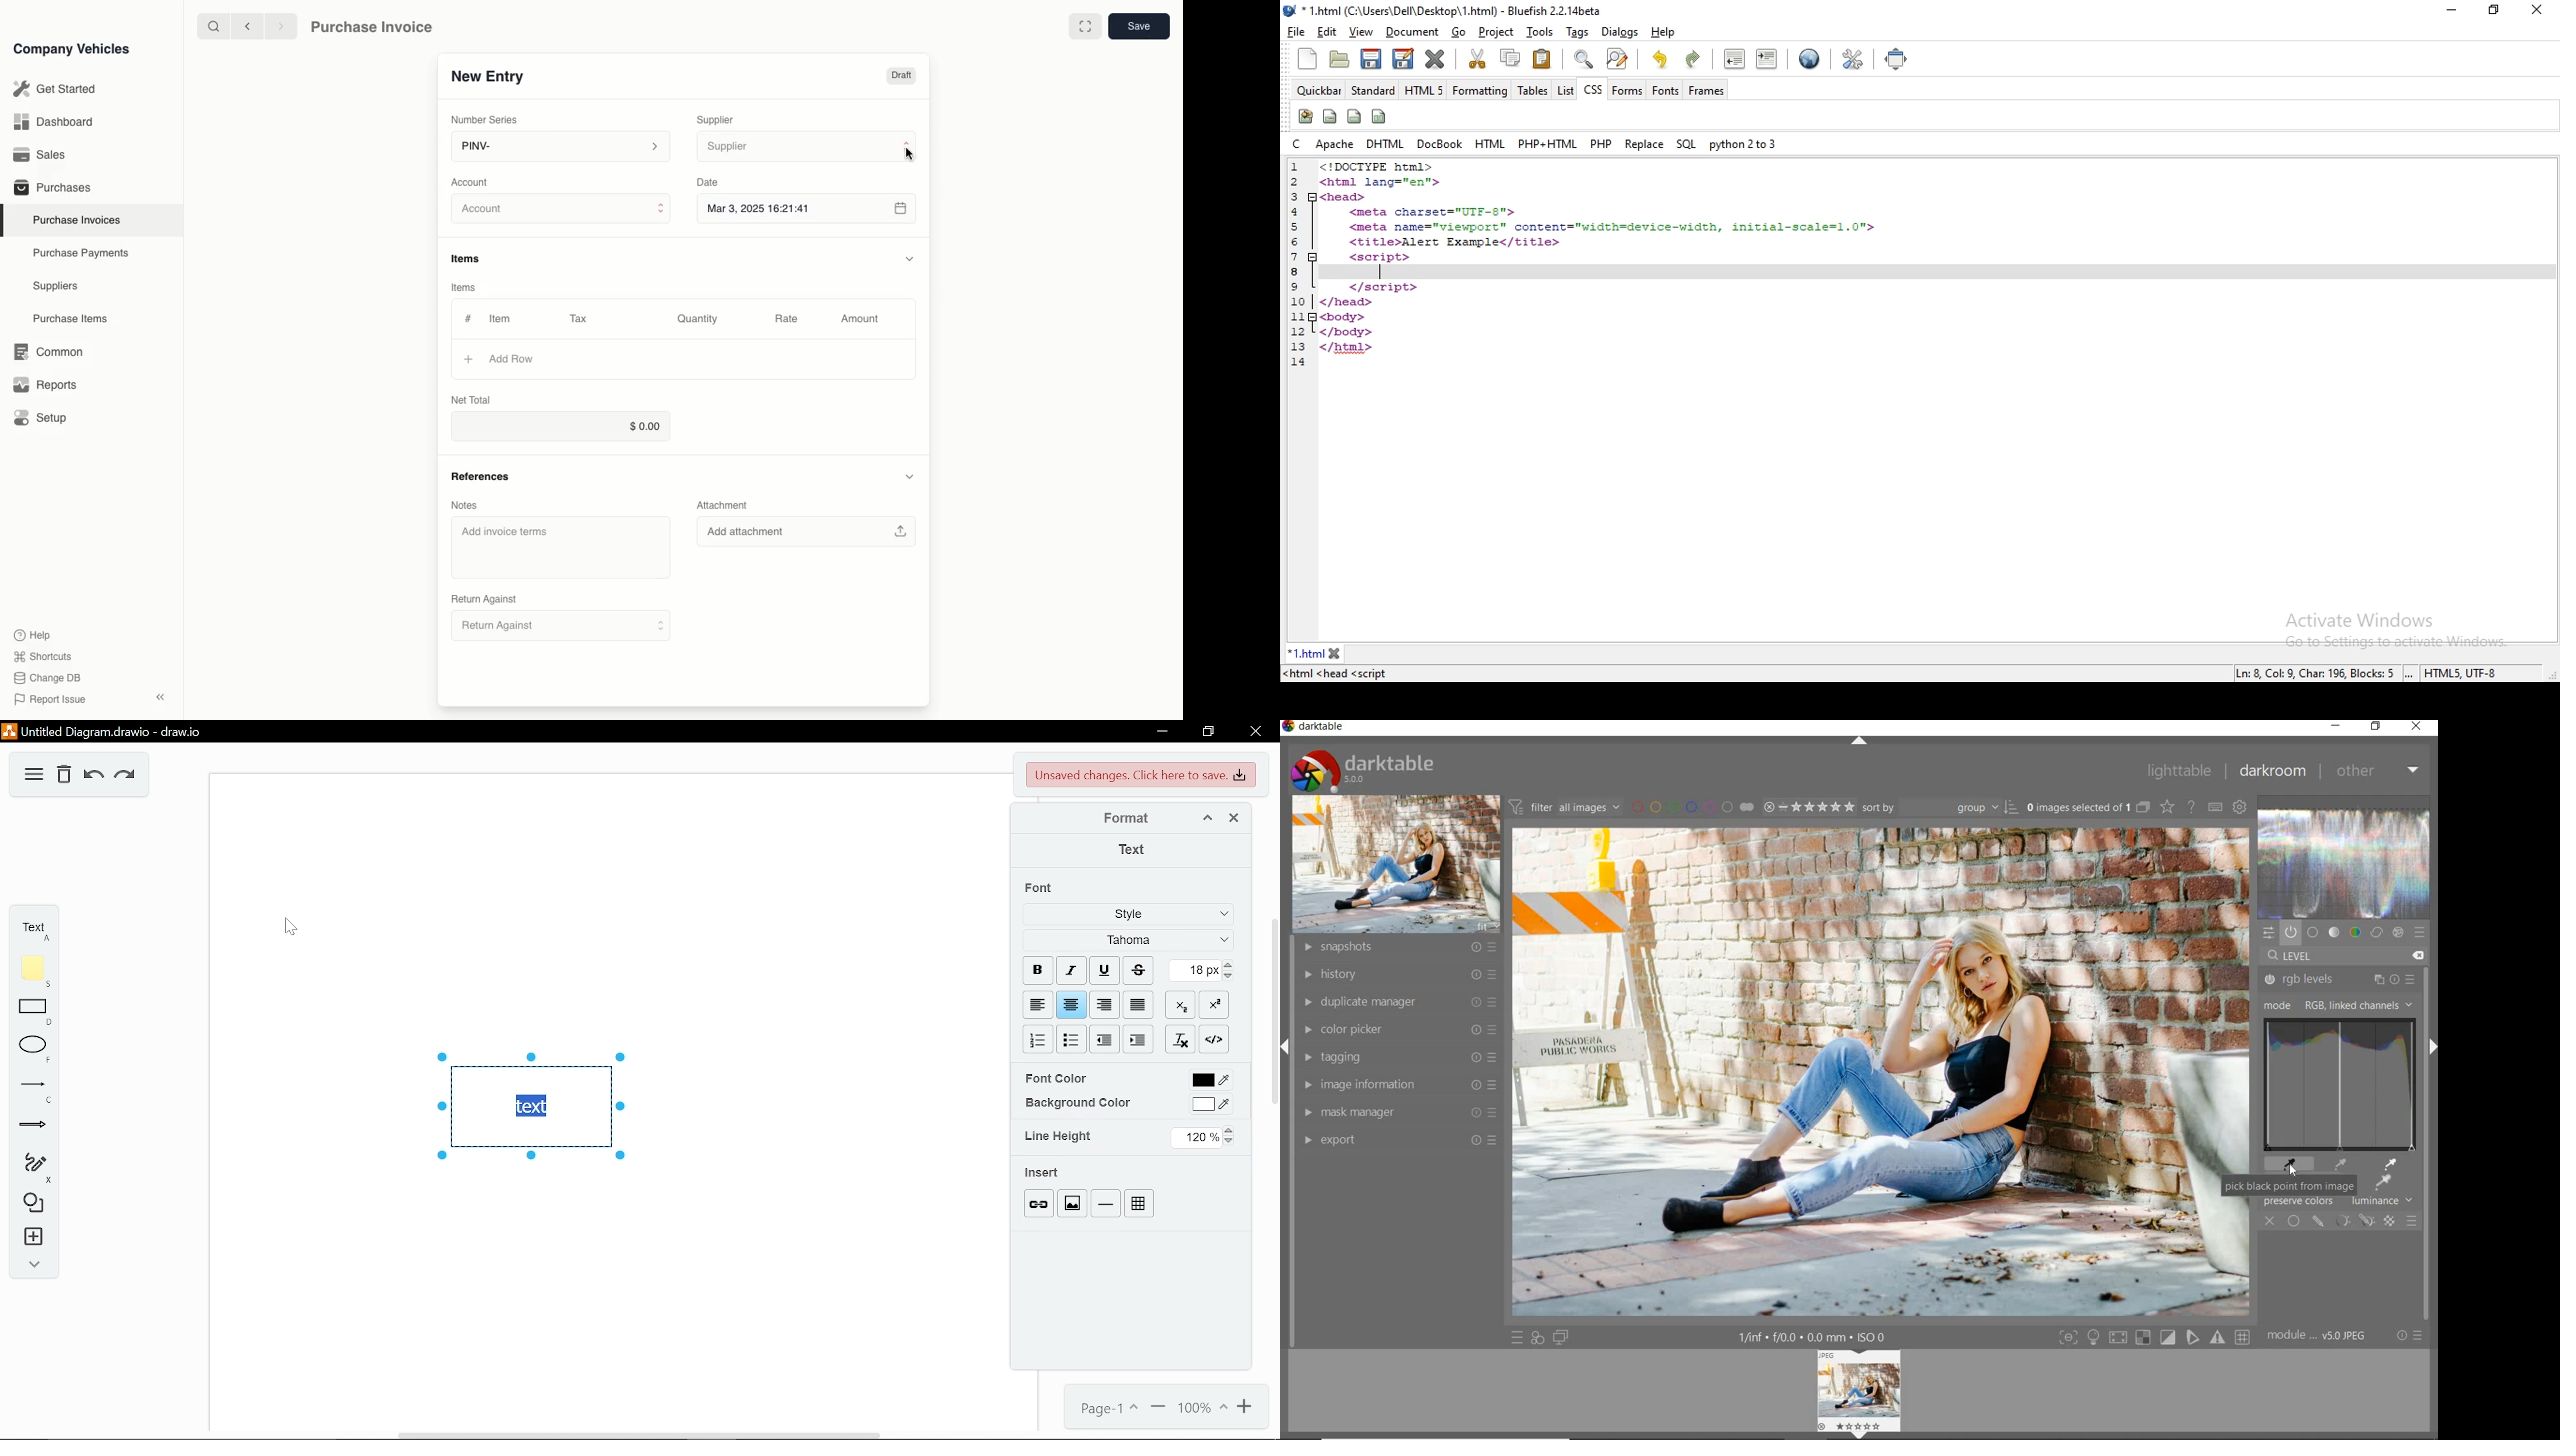 The image size is (2576, 1456). Describe the element at coordinates (559, 547) in the screenshot. I see `Add invoice terms.` at that location.